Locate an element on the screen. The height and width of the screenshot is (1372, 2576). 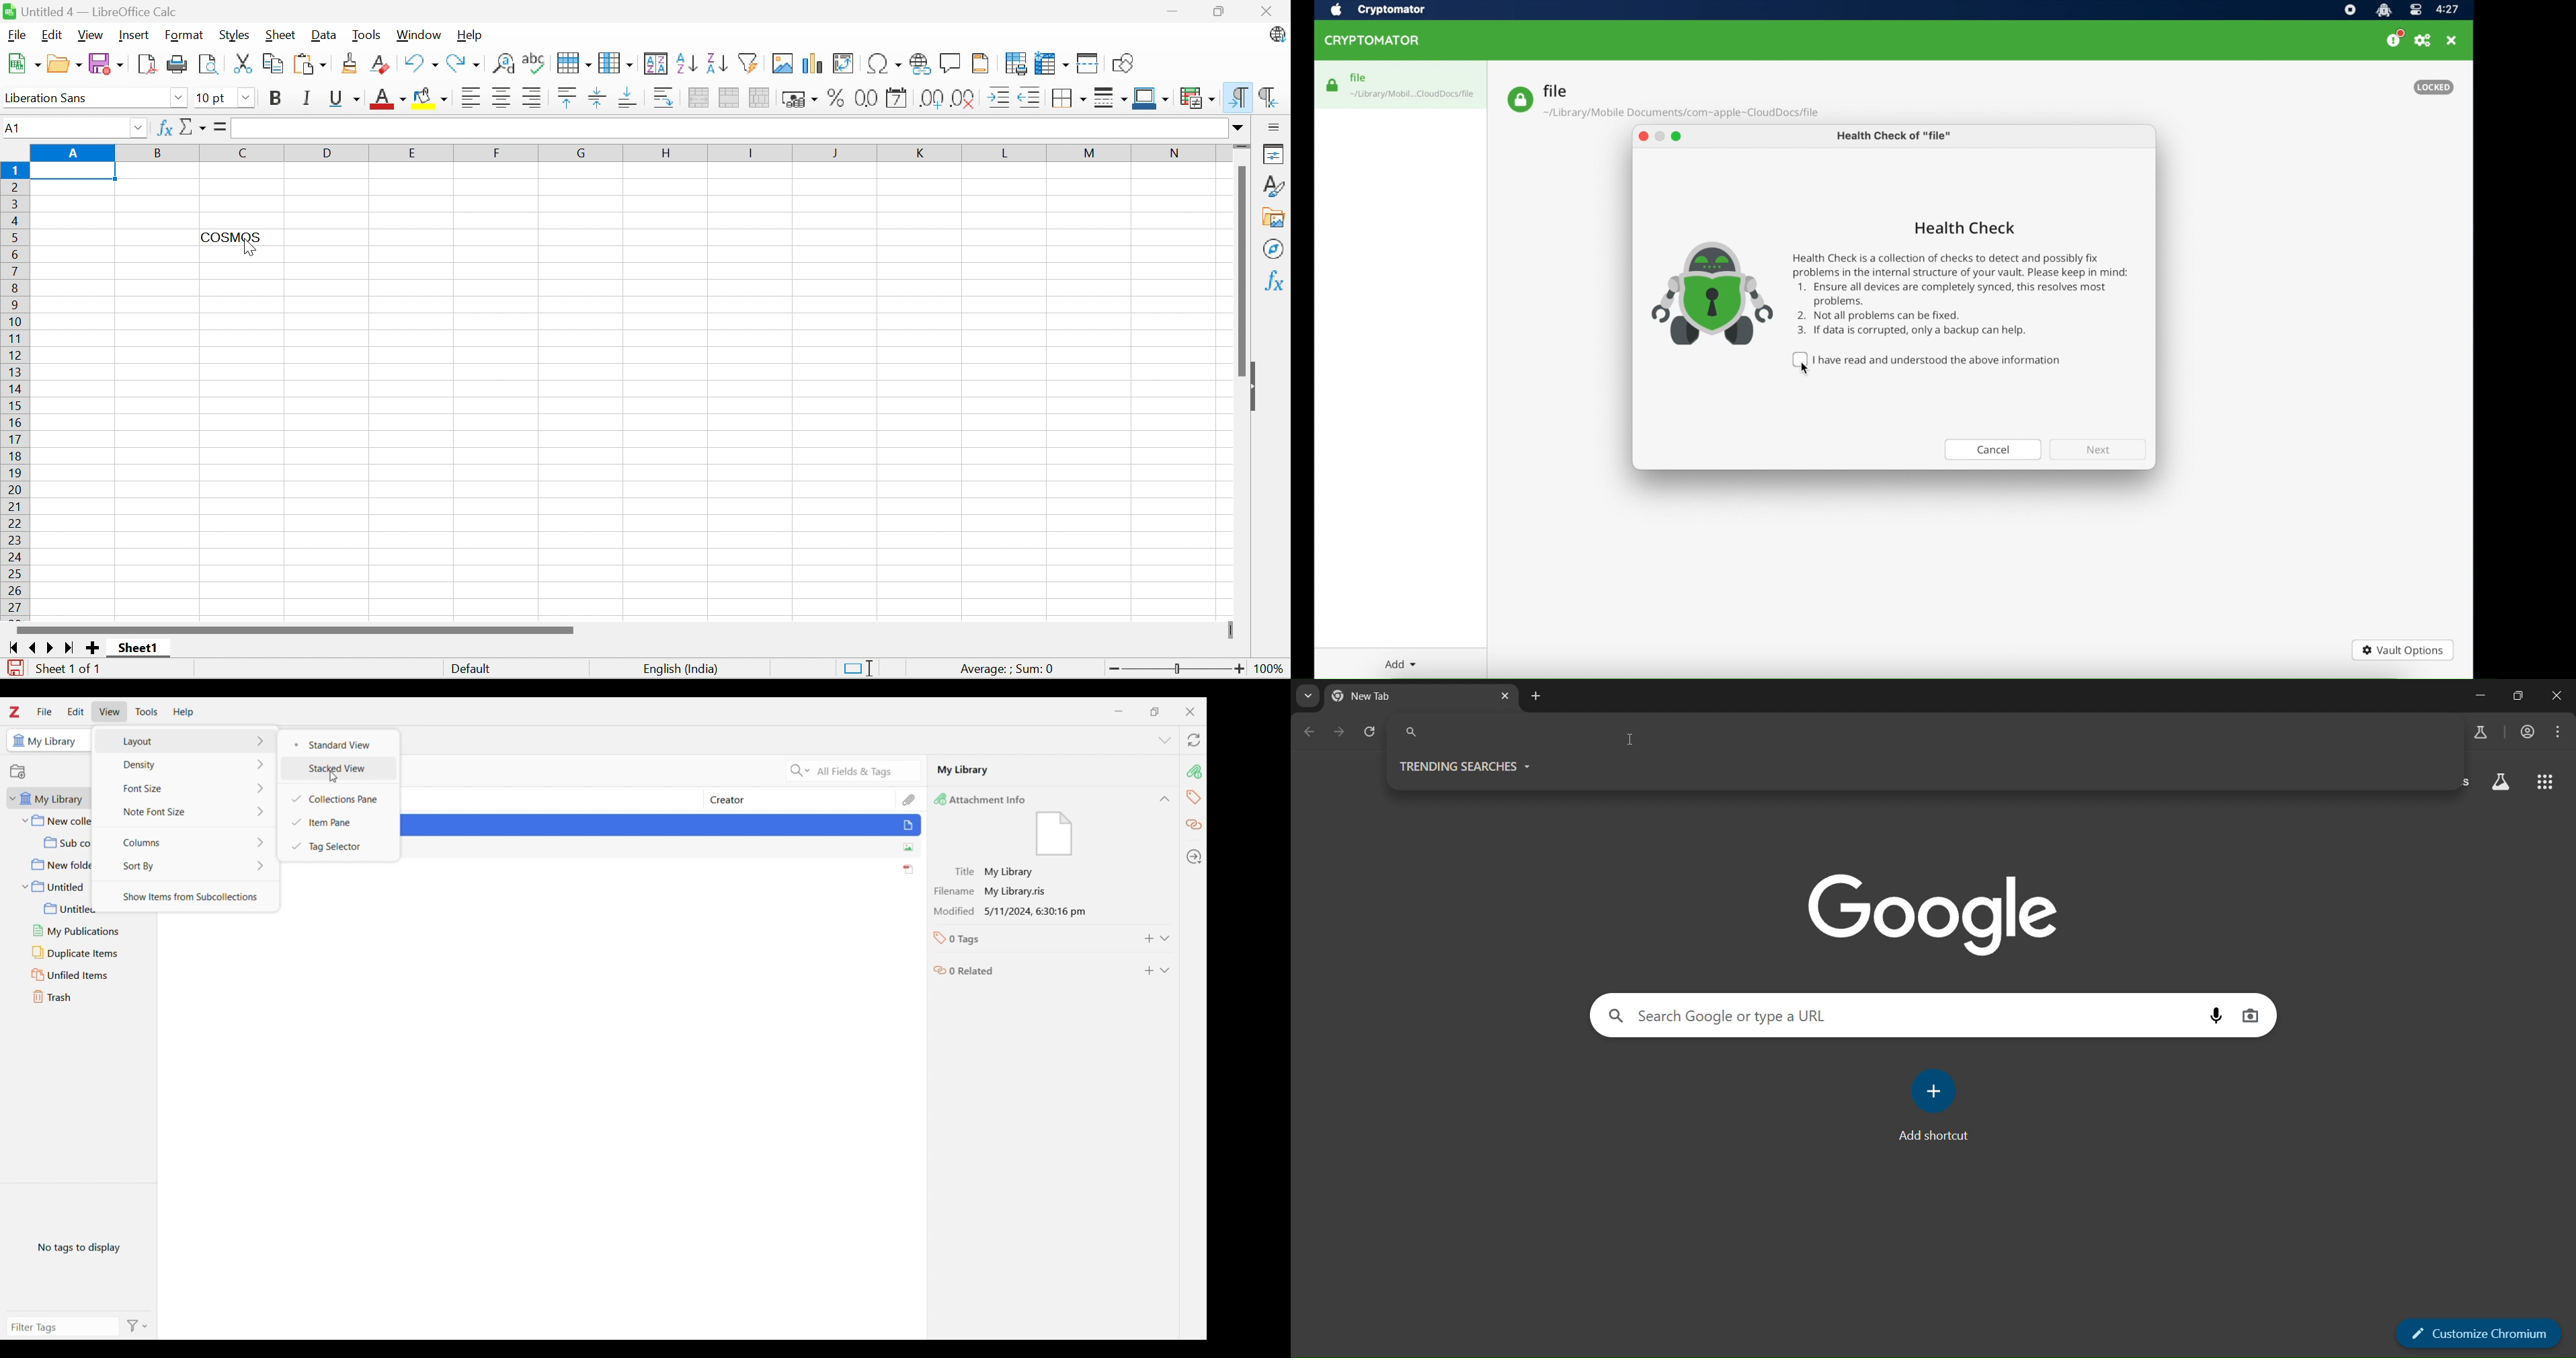
Edit is located at coordinates (52, 35).